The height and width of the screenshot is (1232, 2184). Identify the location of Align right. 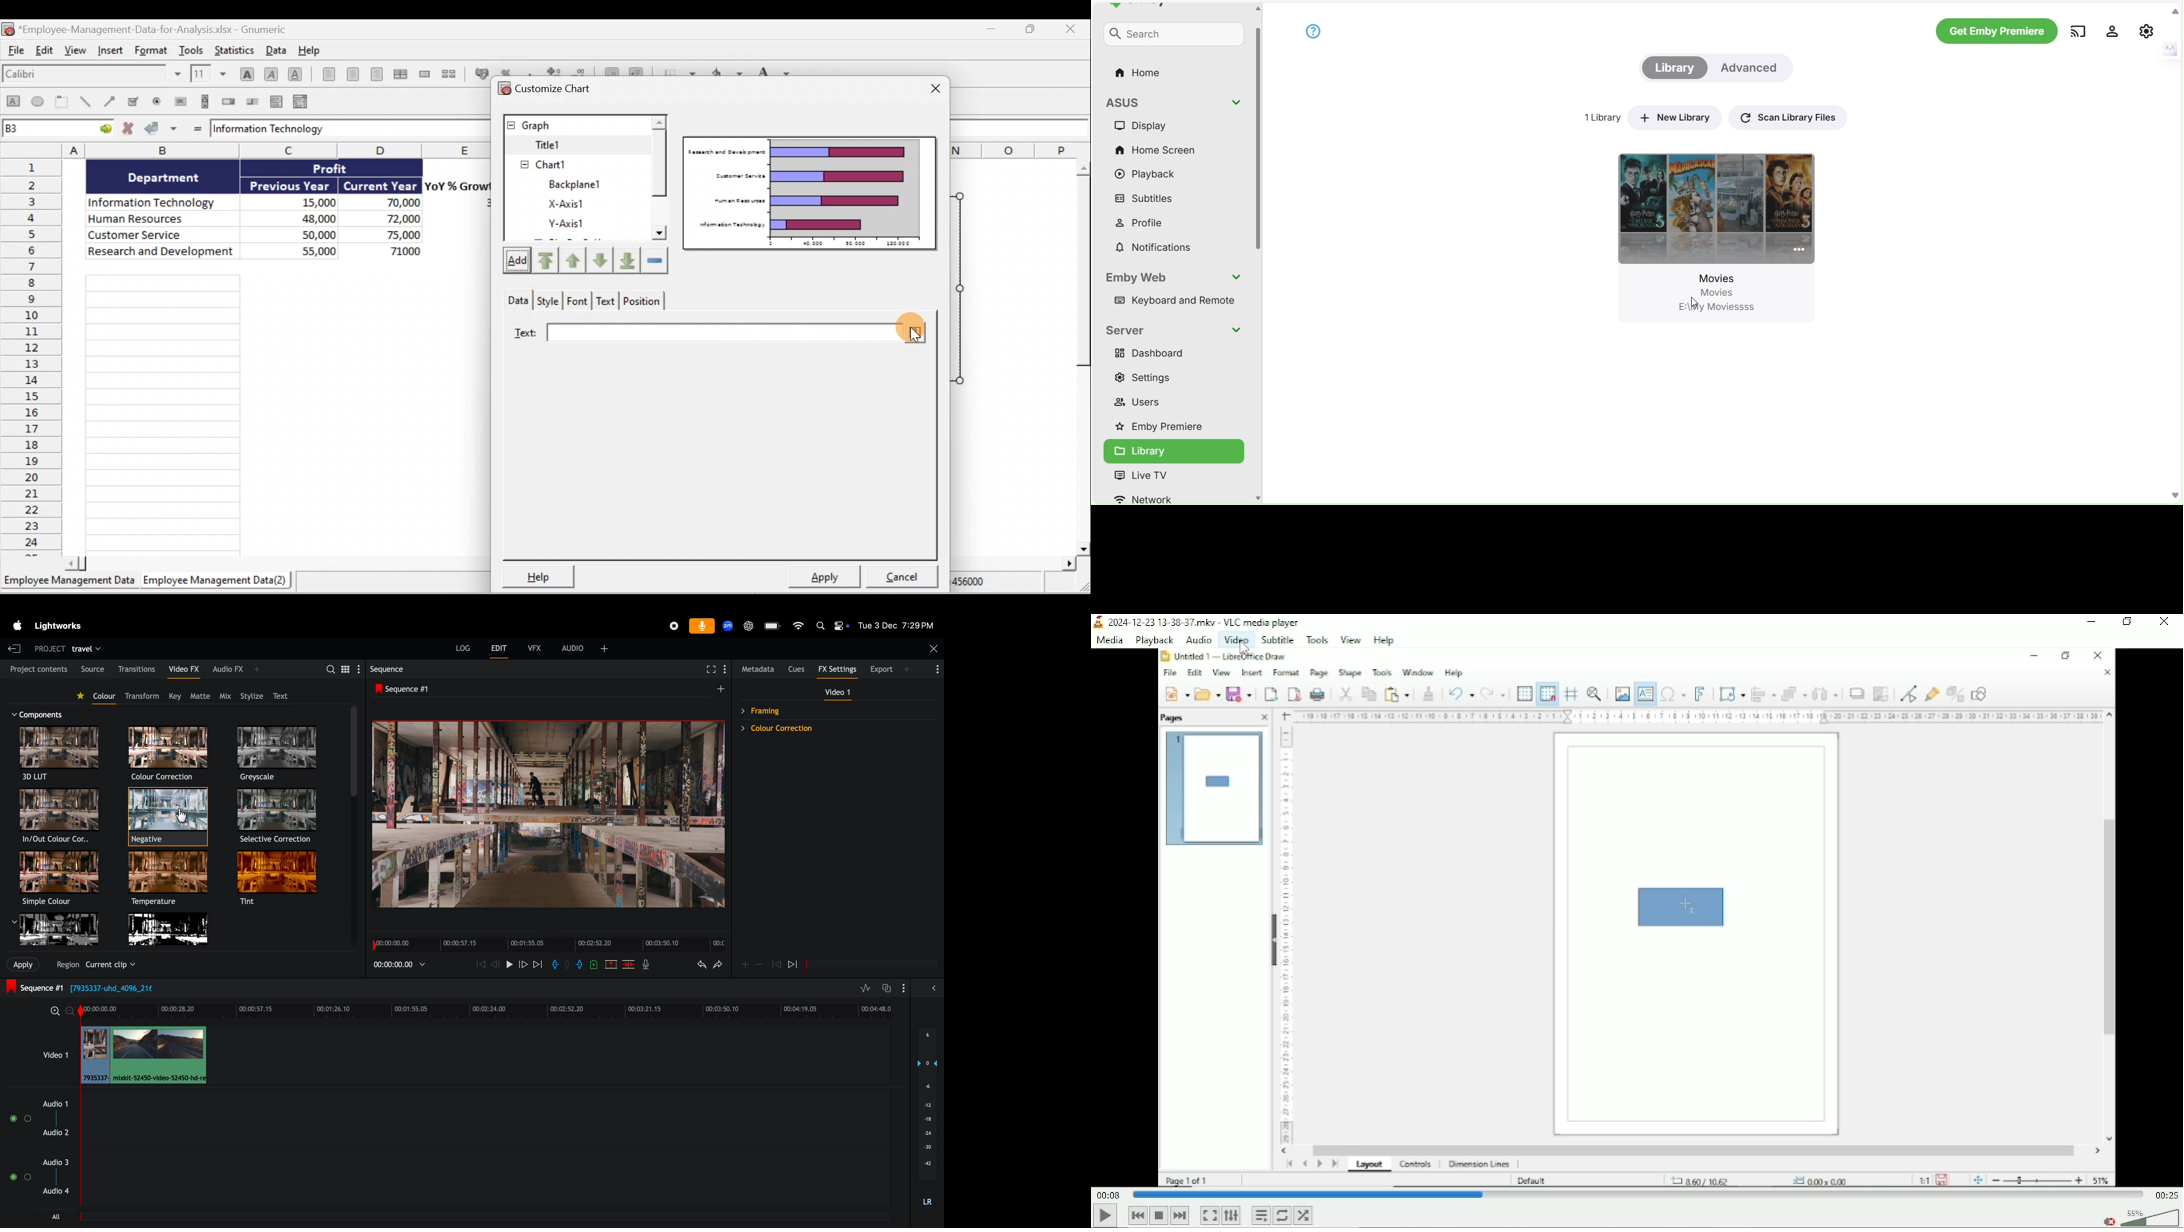
(376, 74).